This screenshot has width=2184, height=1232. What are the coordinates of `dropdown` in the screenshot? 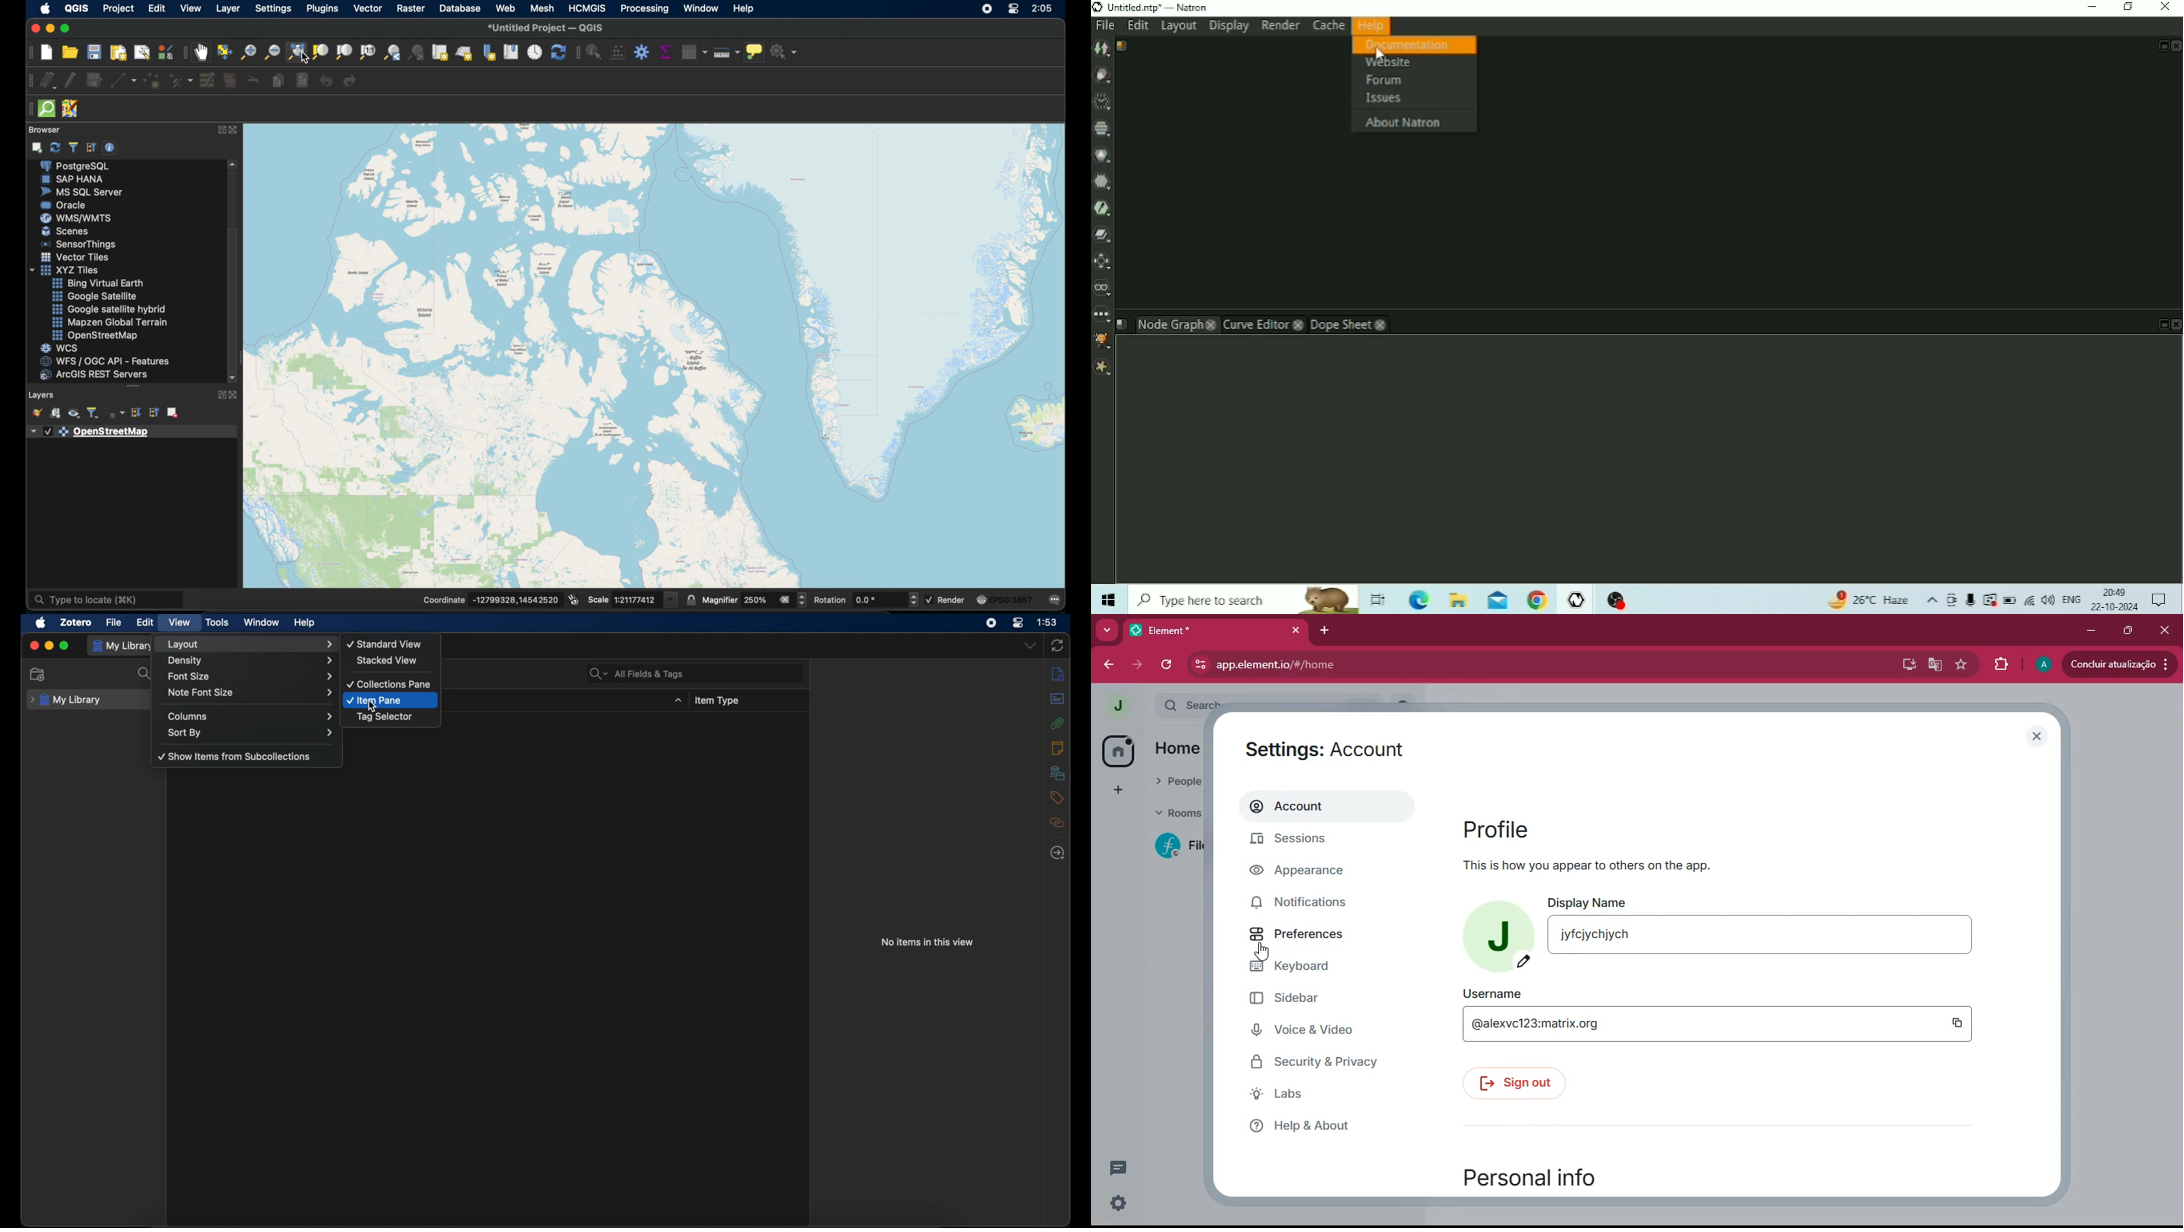 It's located at (679, 700).